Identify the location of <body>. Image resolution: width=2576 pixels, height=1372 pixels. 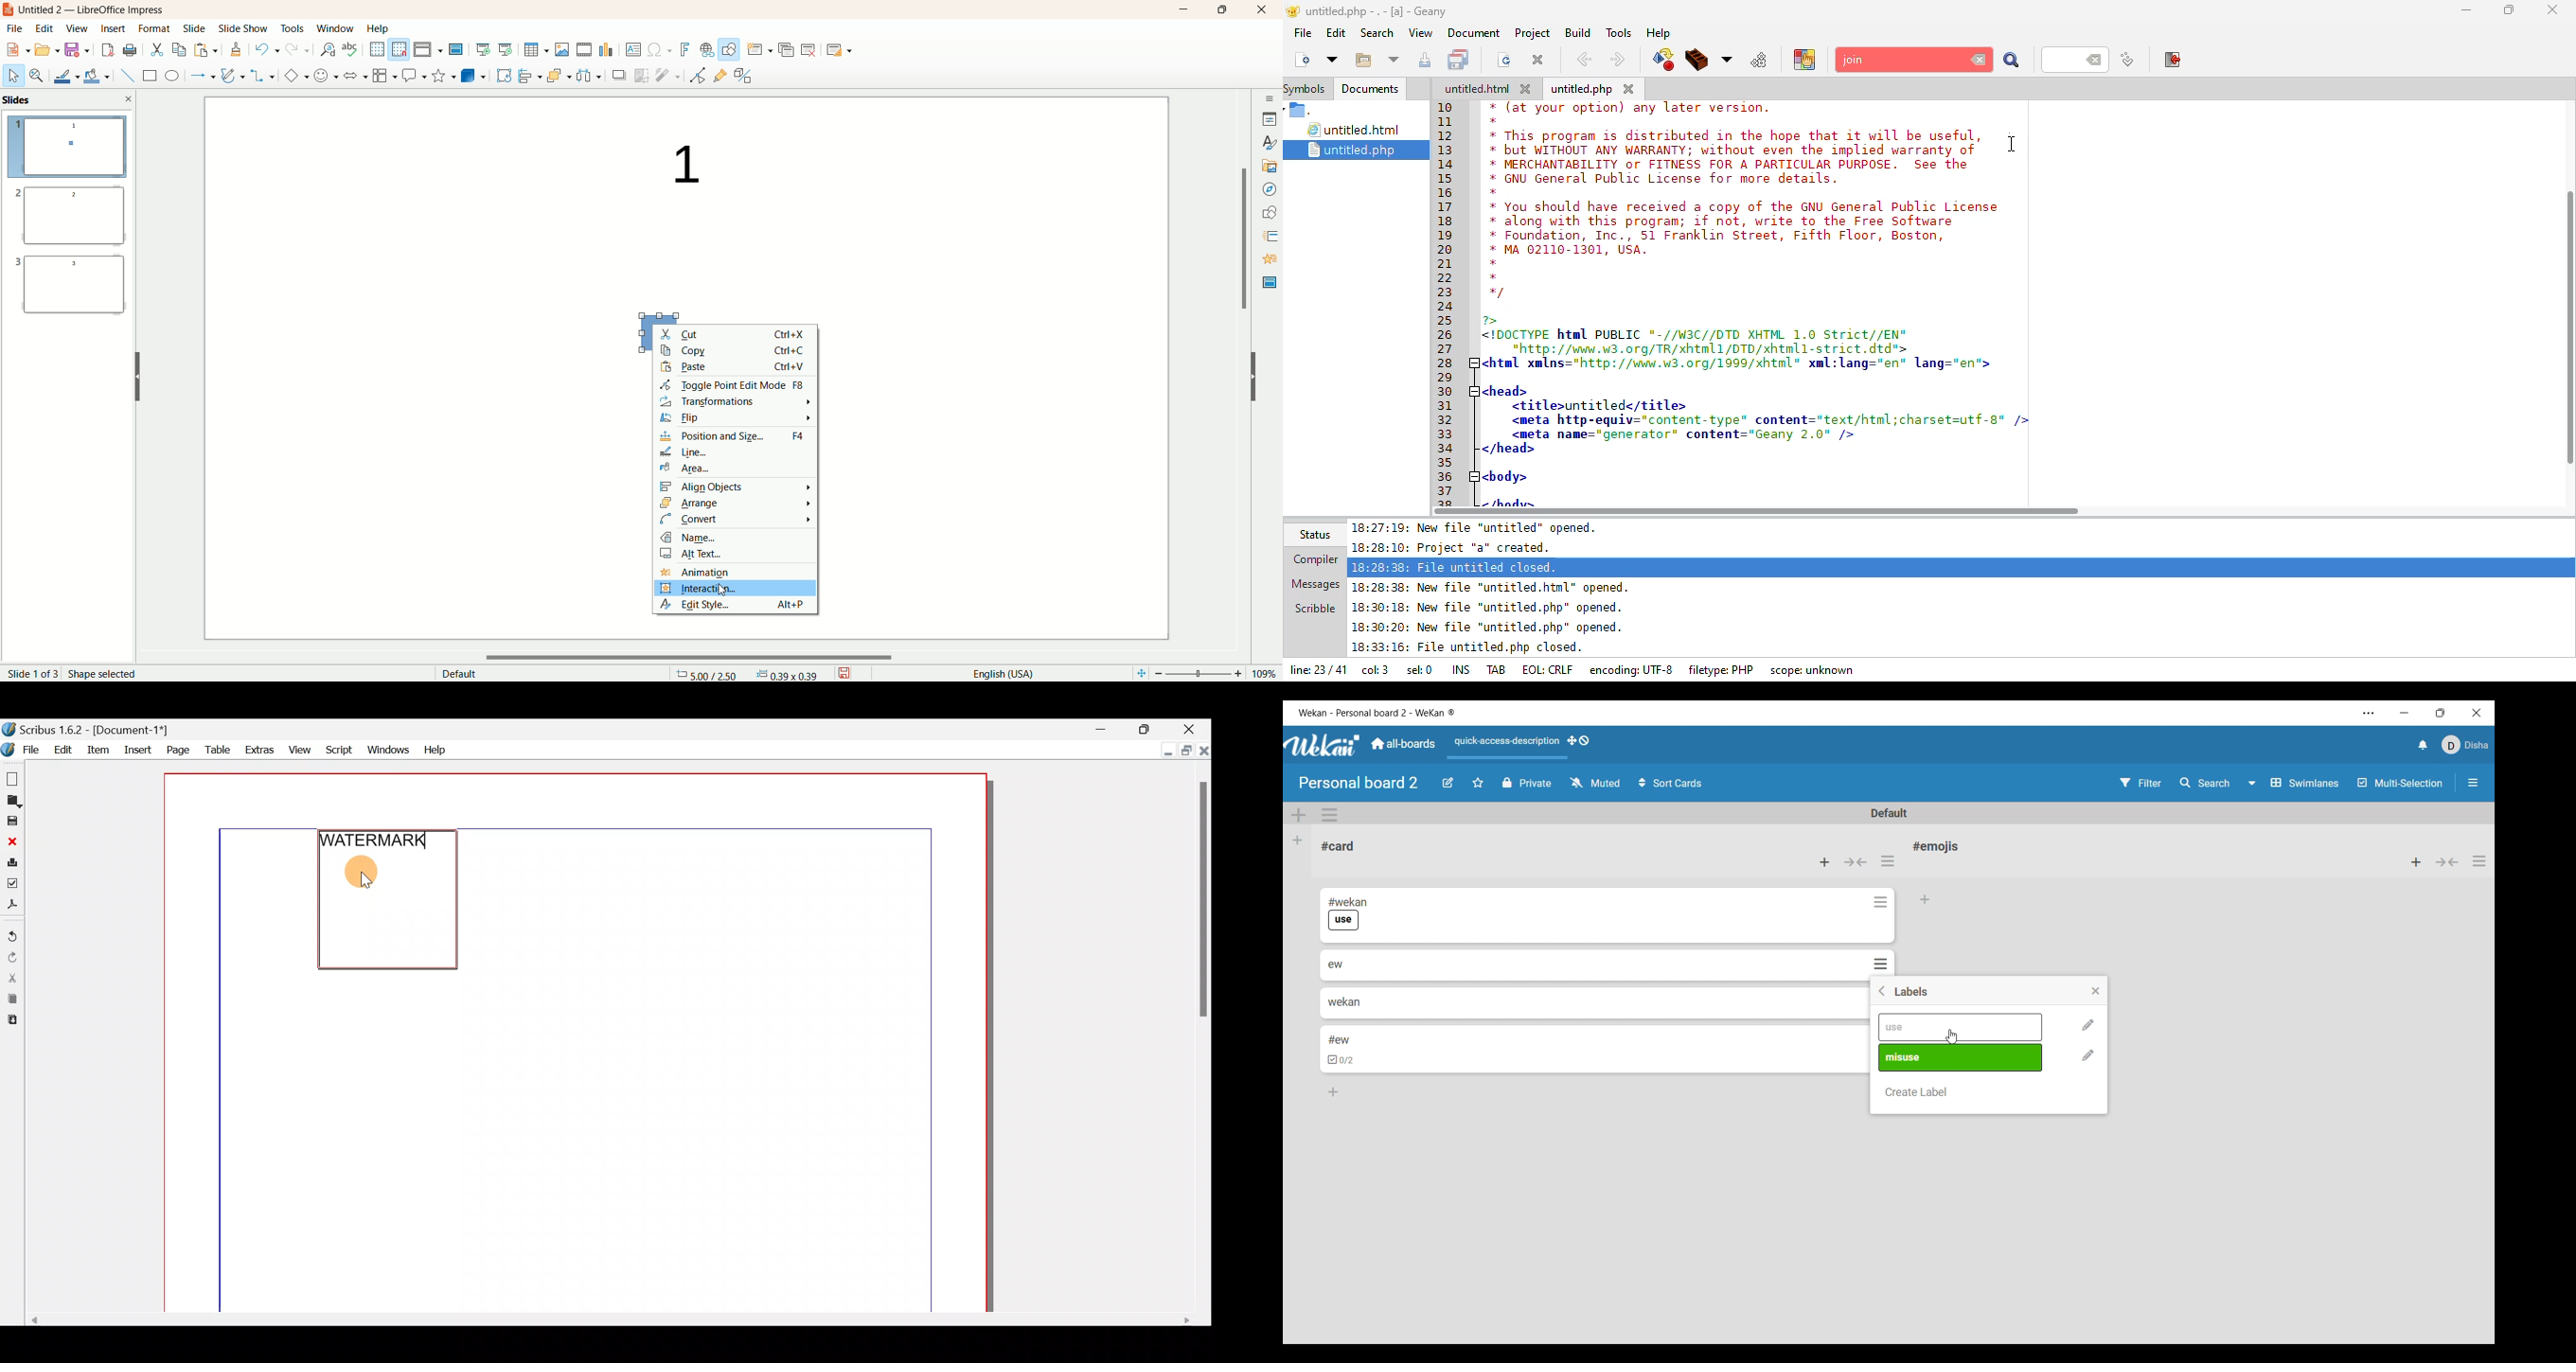
(1506, 475).